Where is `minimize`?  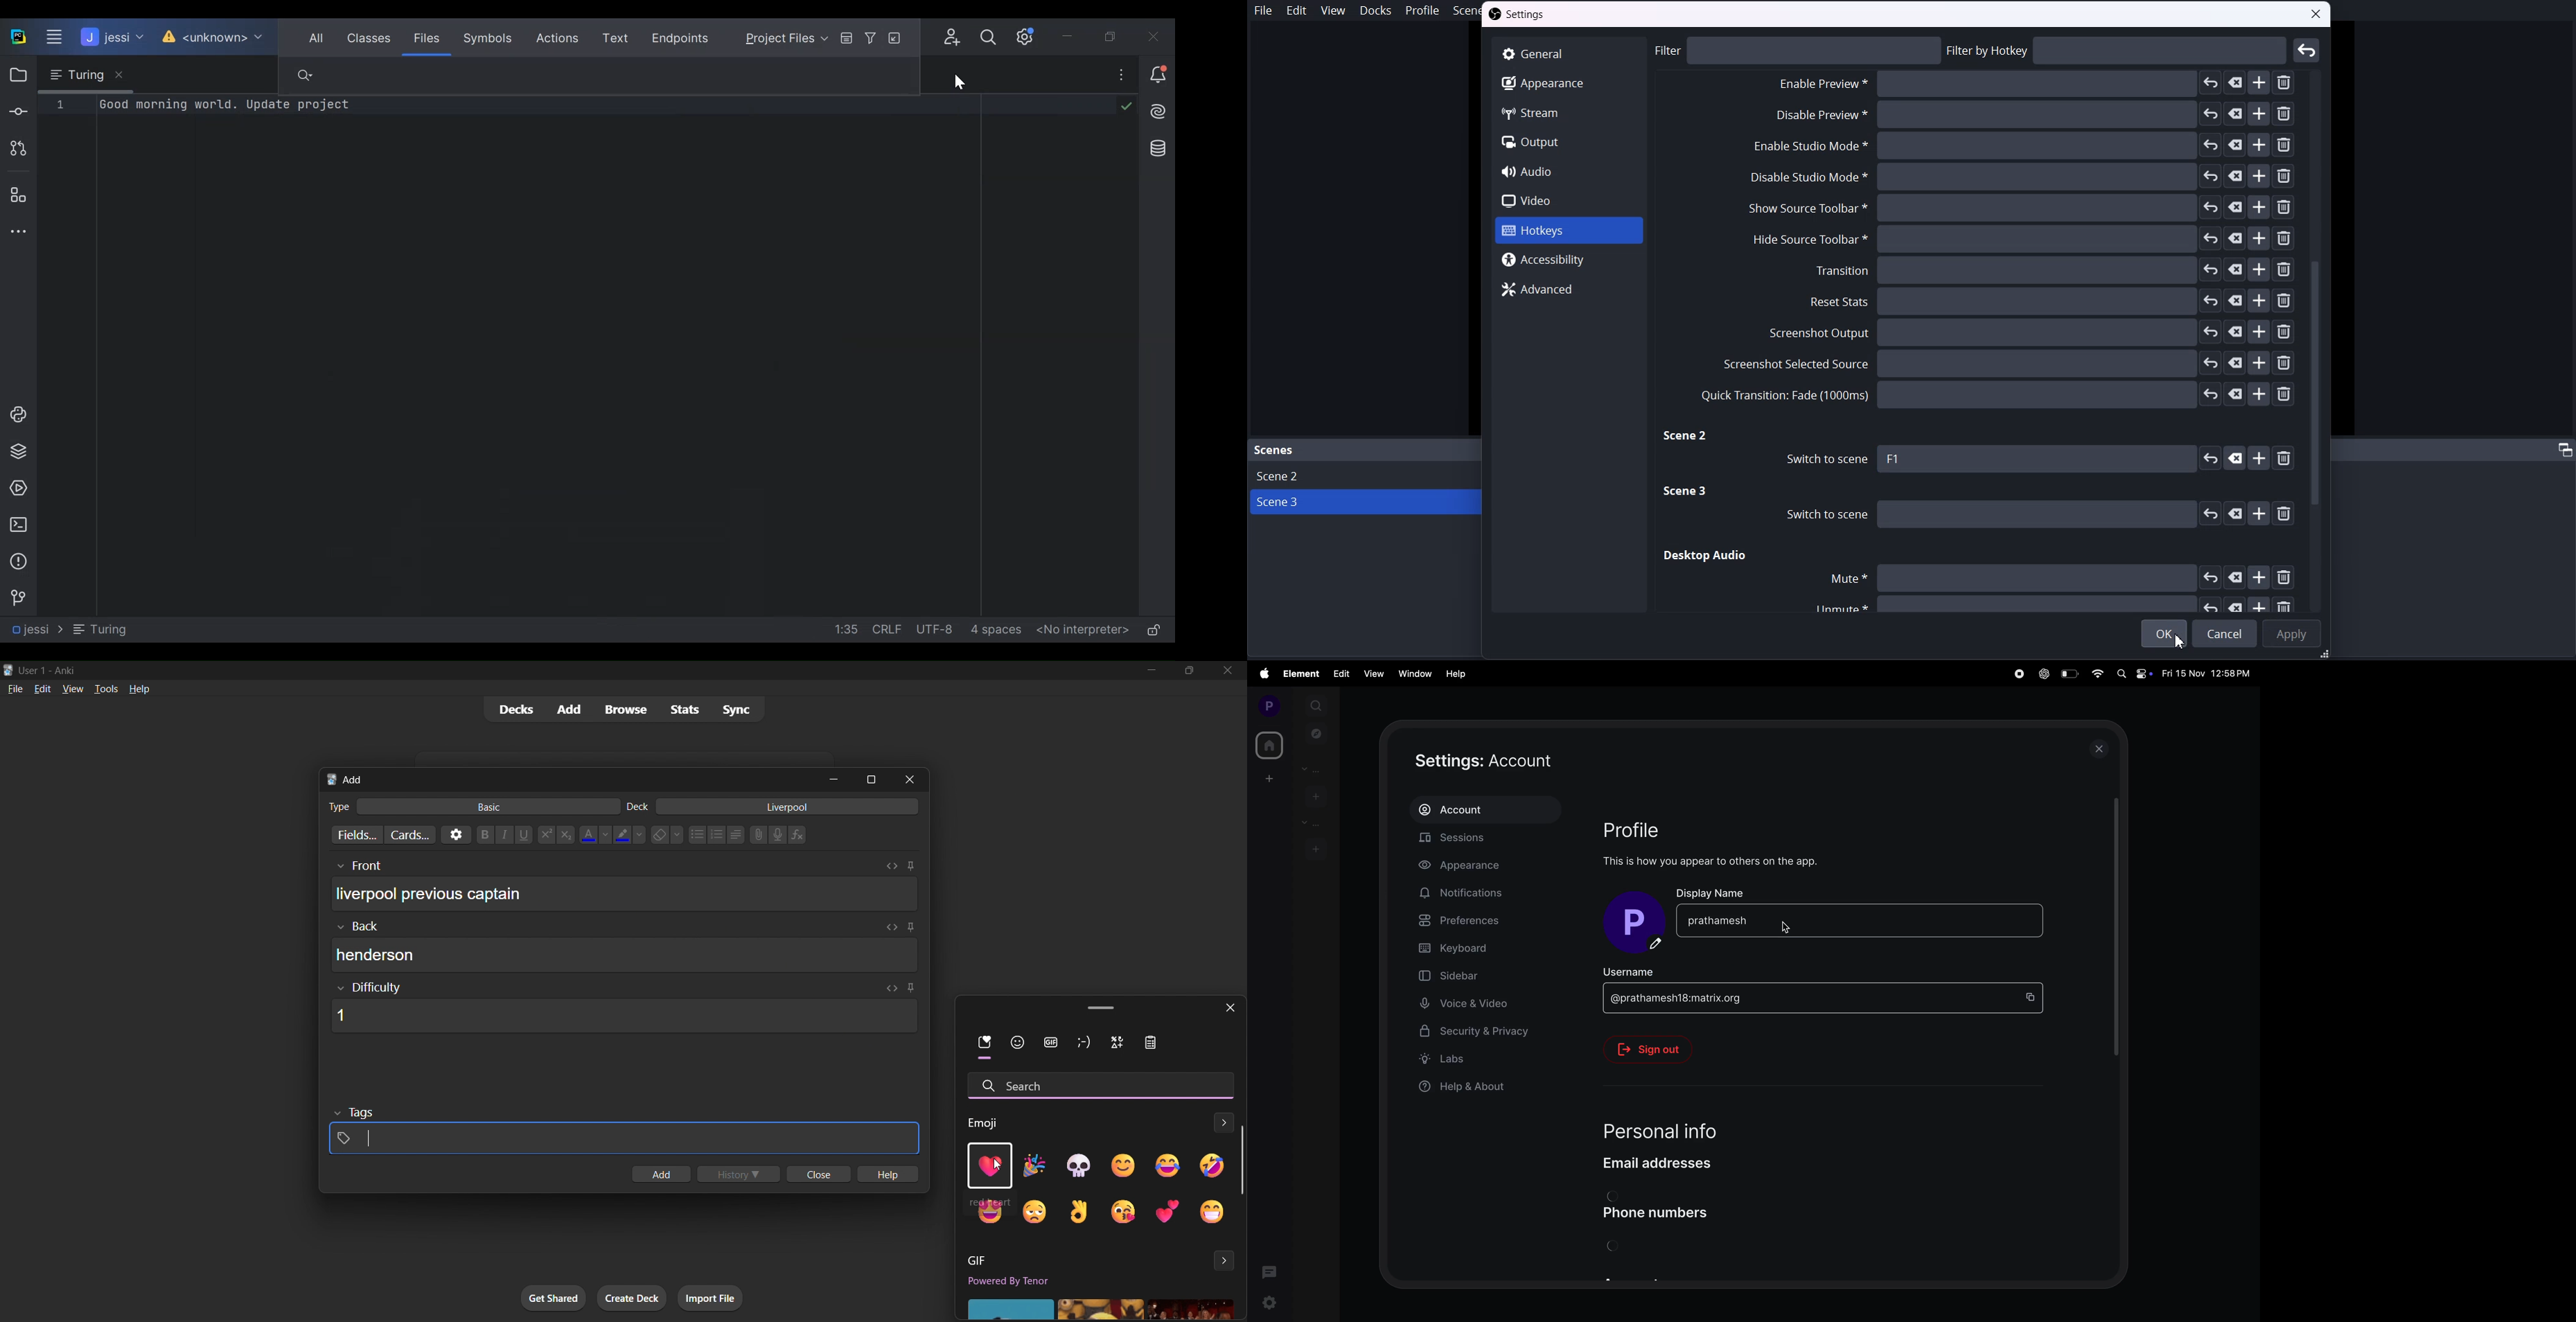
minimize is located at coordinates (1150, 671).